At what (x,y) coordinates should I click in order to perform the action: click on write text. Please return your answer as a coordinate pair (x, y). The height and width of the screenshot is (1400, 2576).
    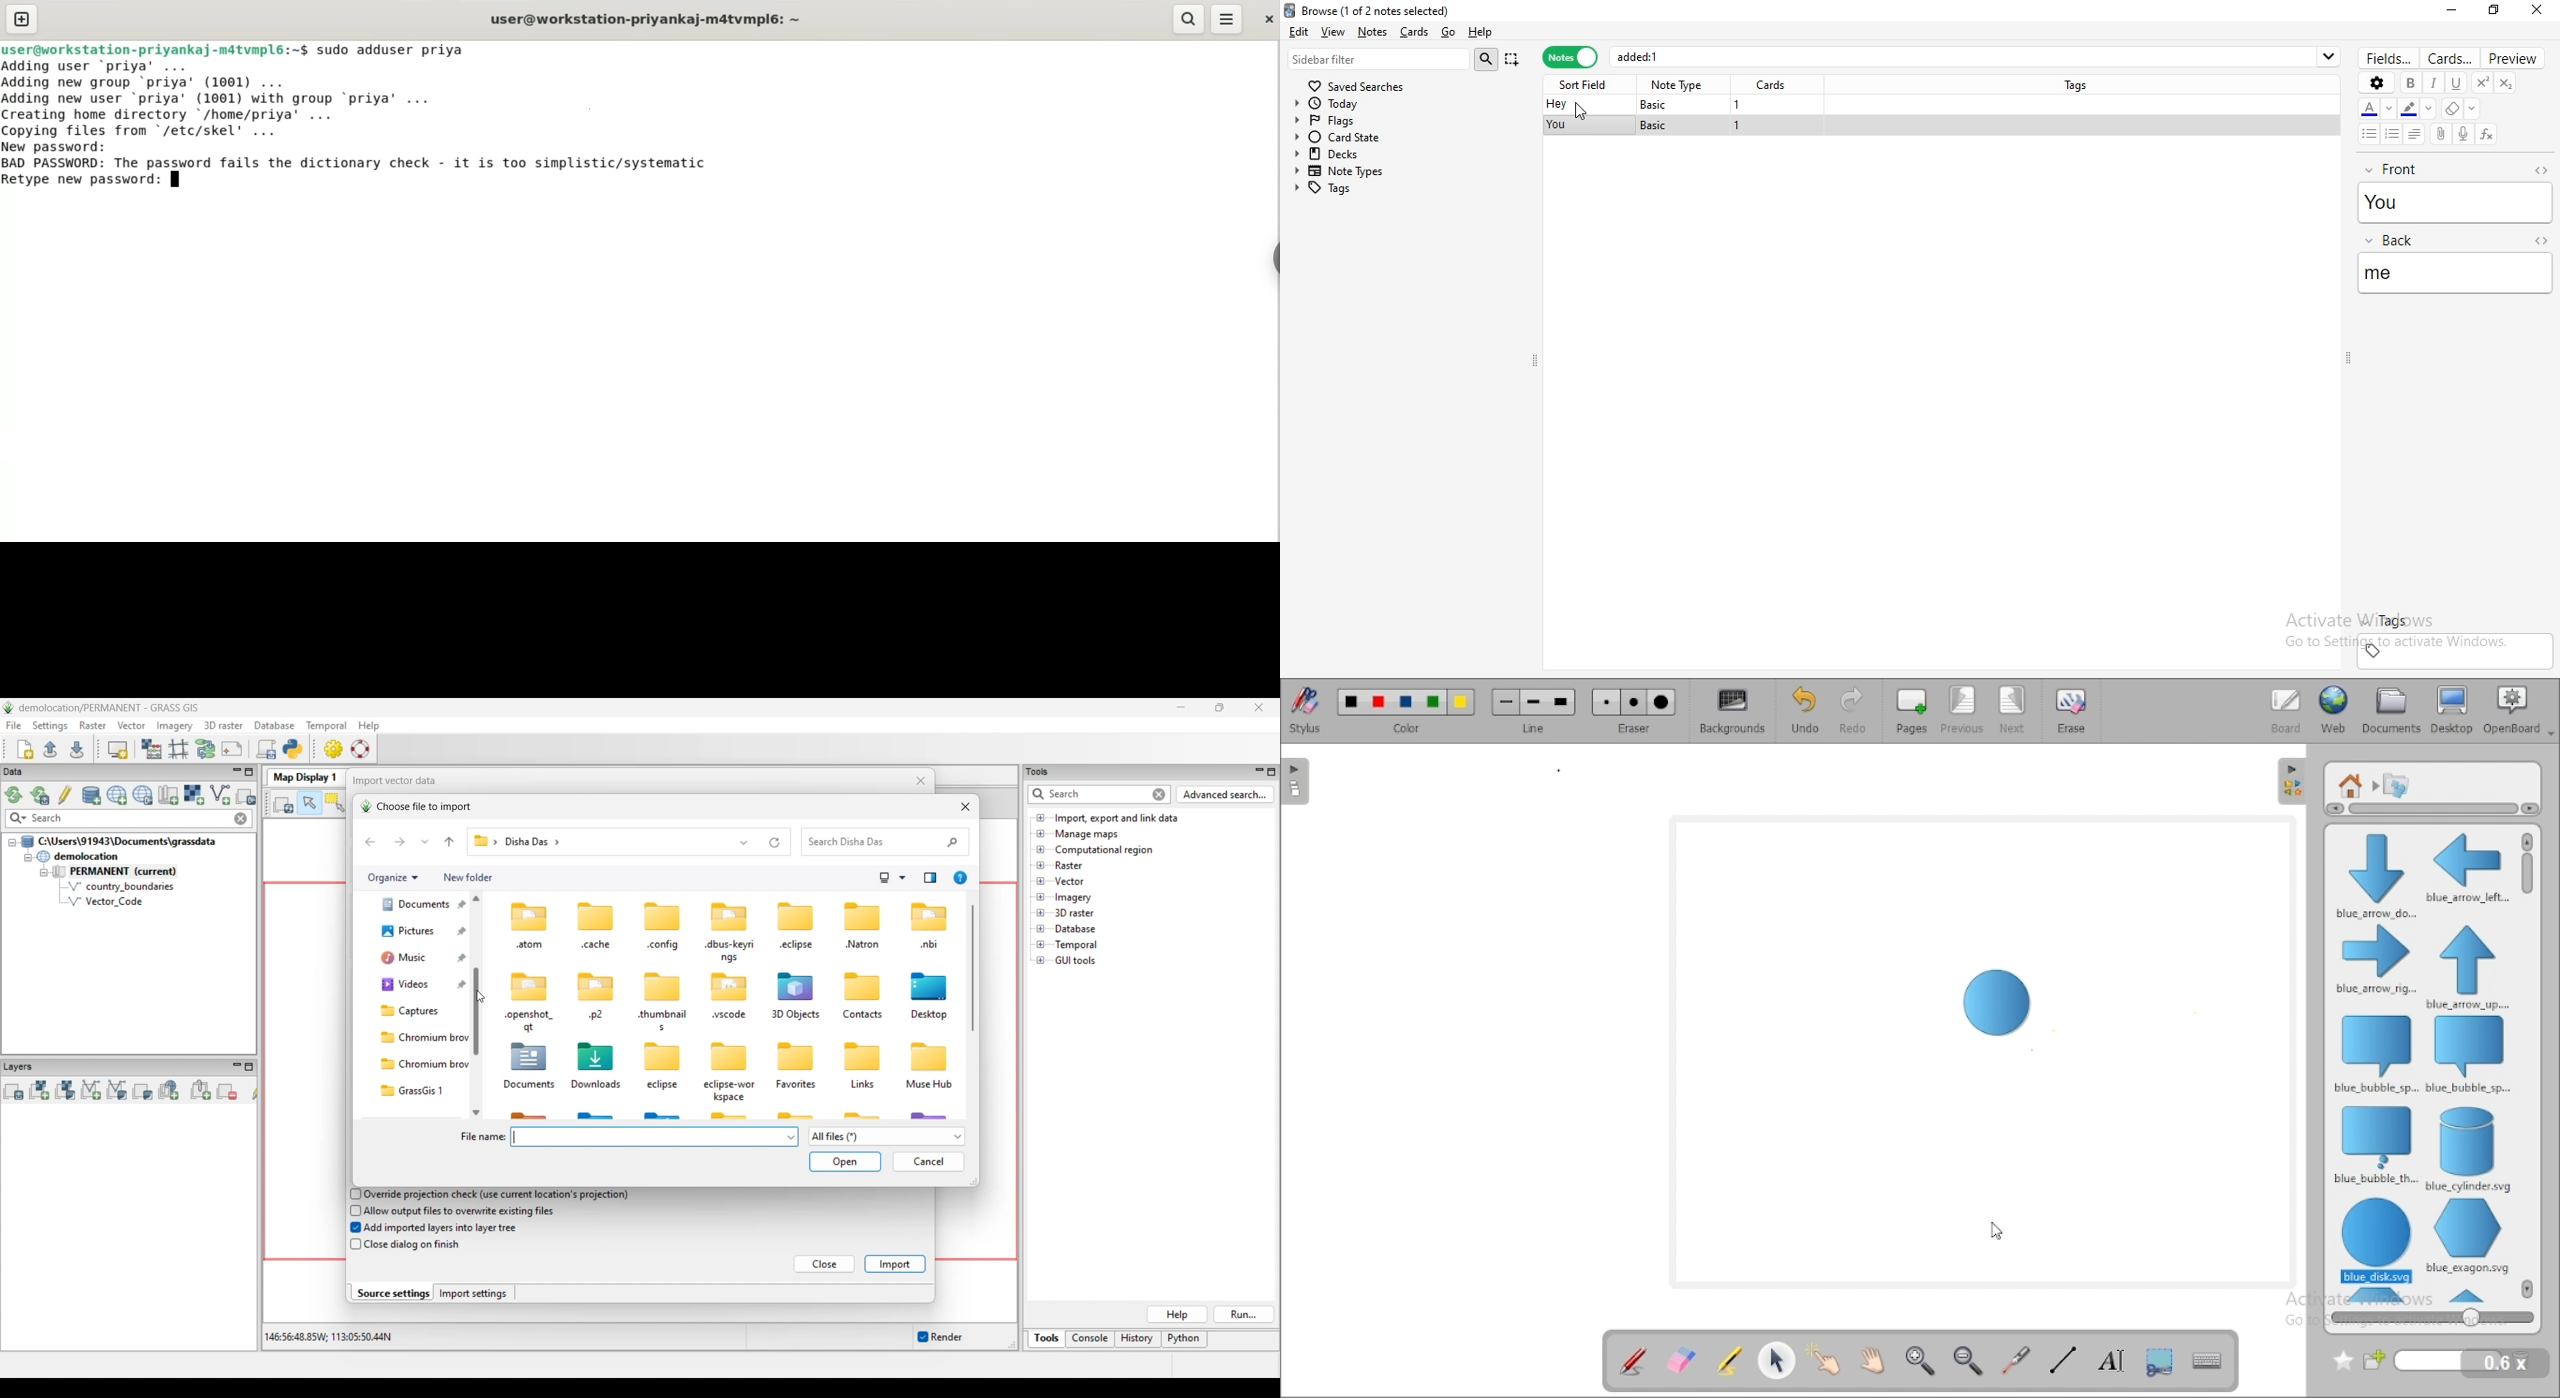
    Looking at the image, I should click on (2110, 1359).